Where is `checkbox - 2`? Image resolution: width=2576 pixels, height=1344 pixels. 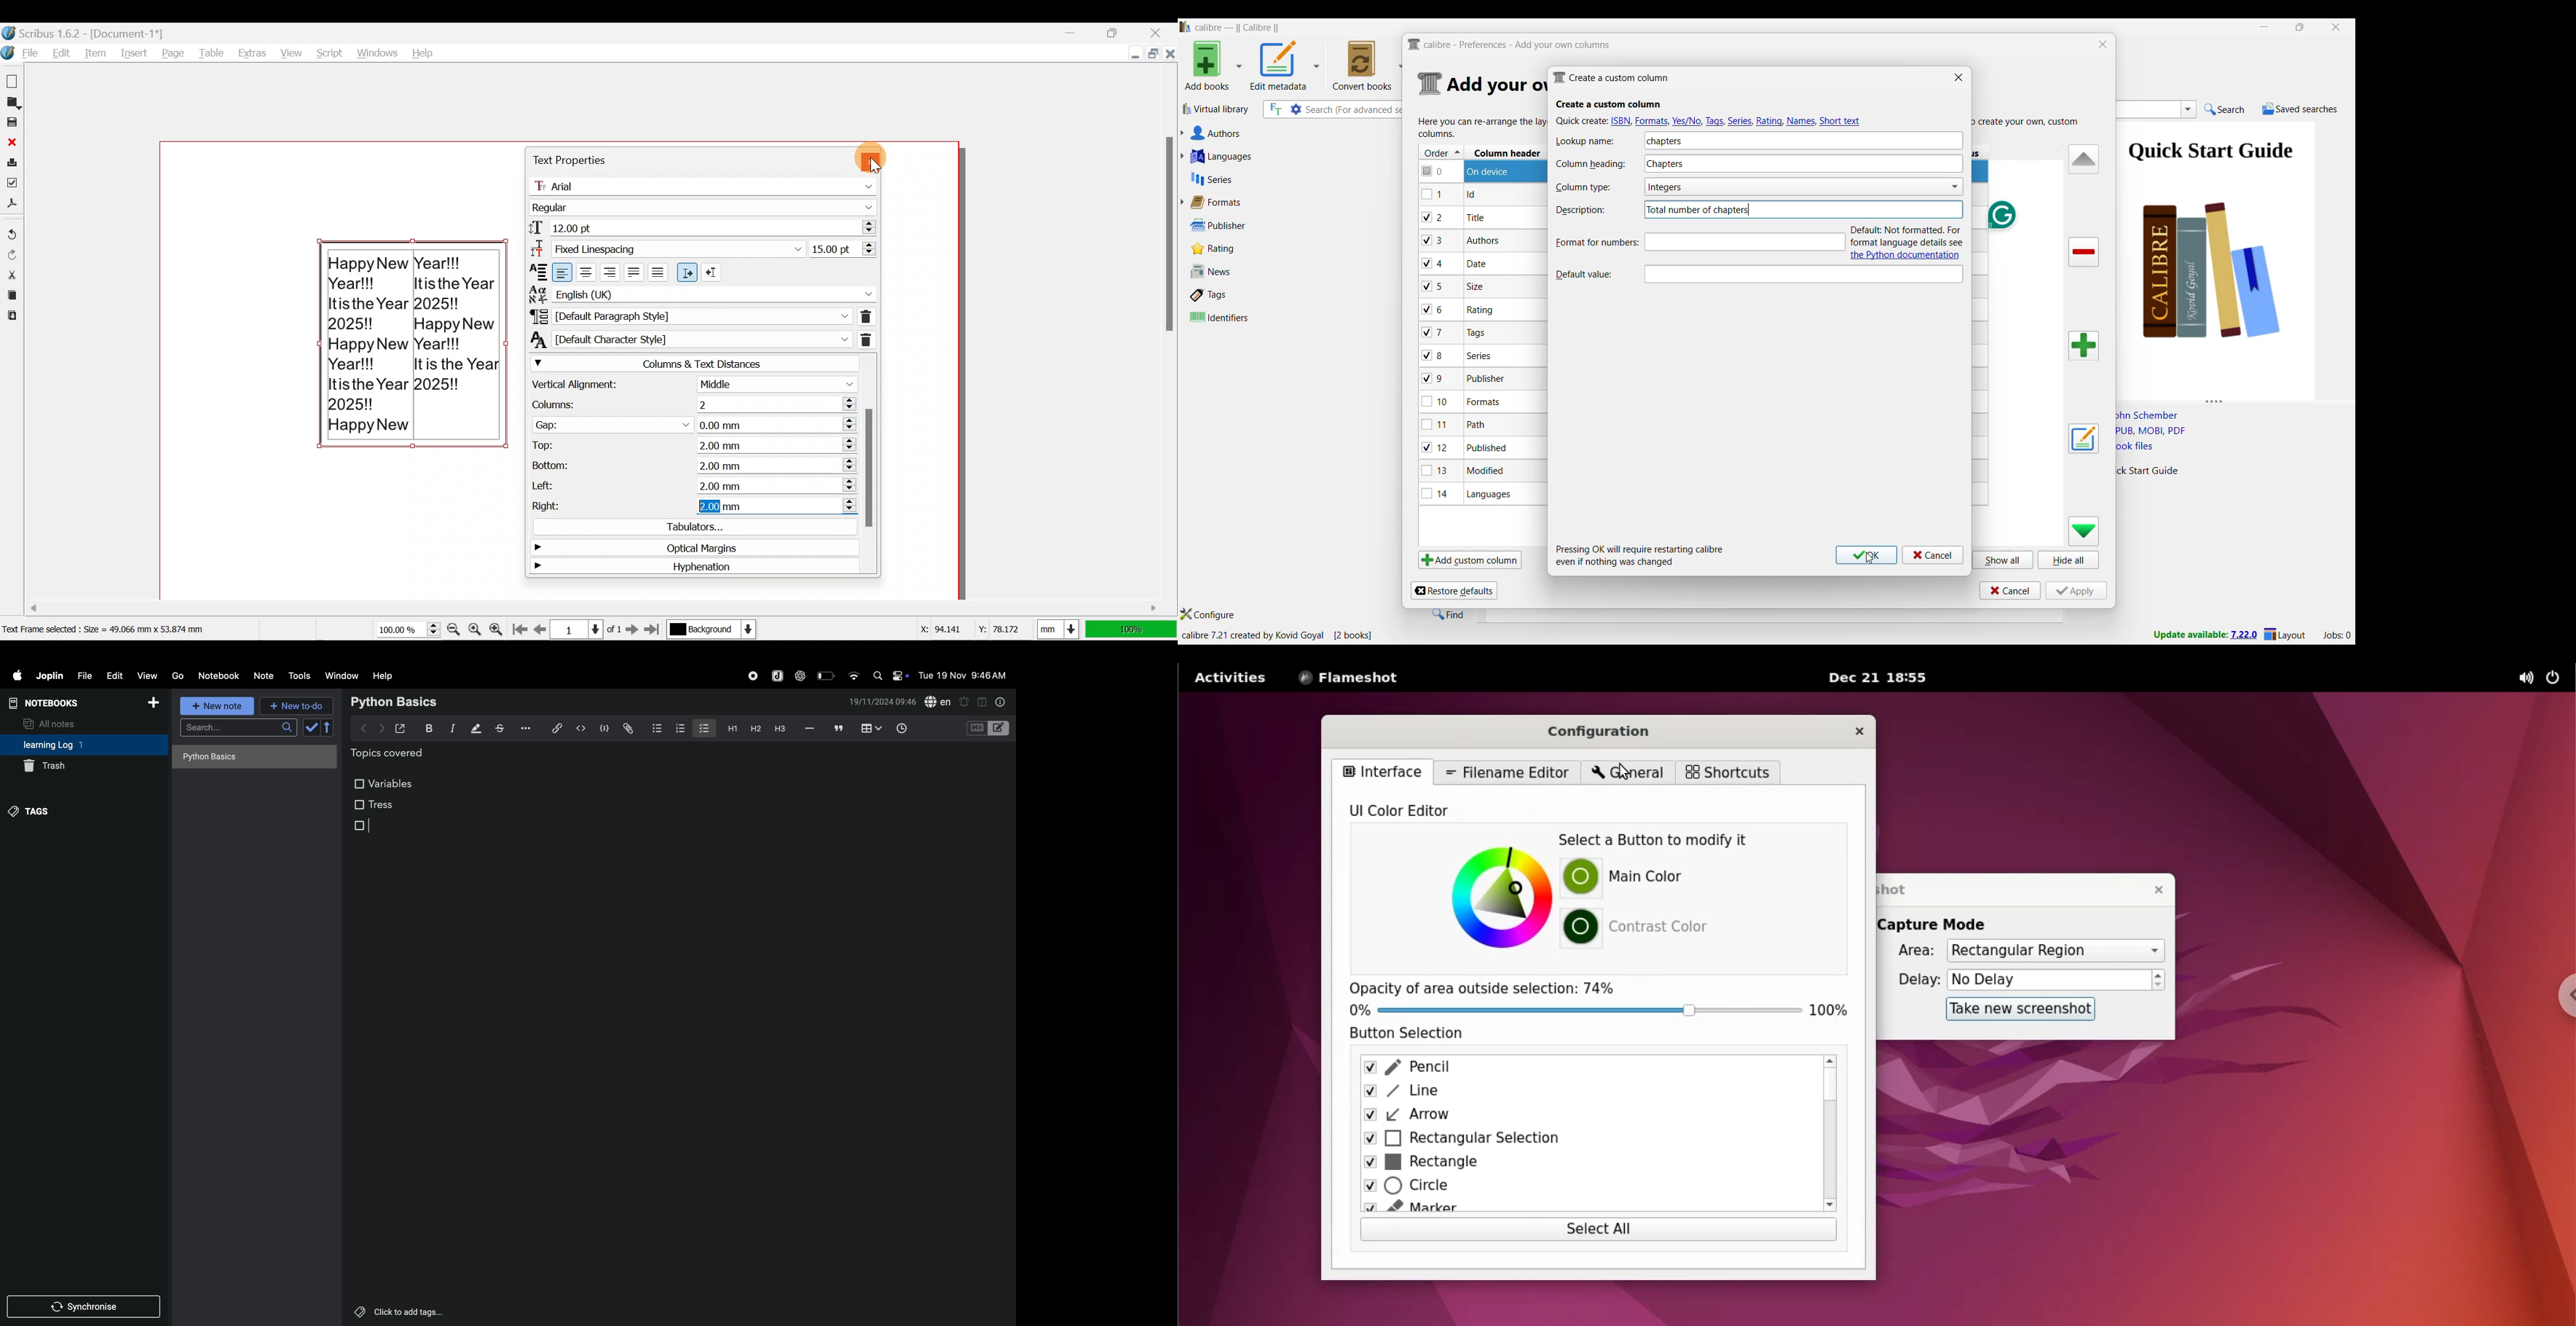 checkbox - 2 is located at coordinates (1433, 217).